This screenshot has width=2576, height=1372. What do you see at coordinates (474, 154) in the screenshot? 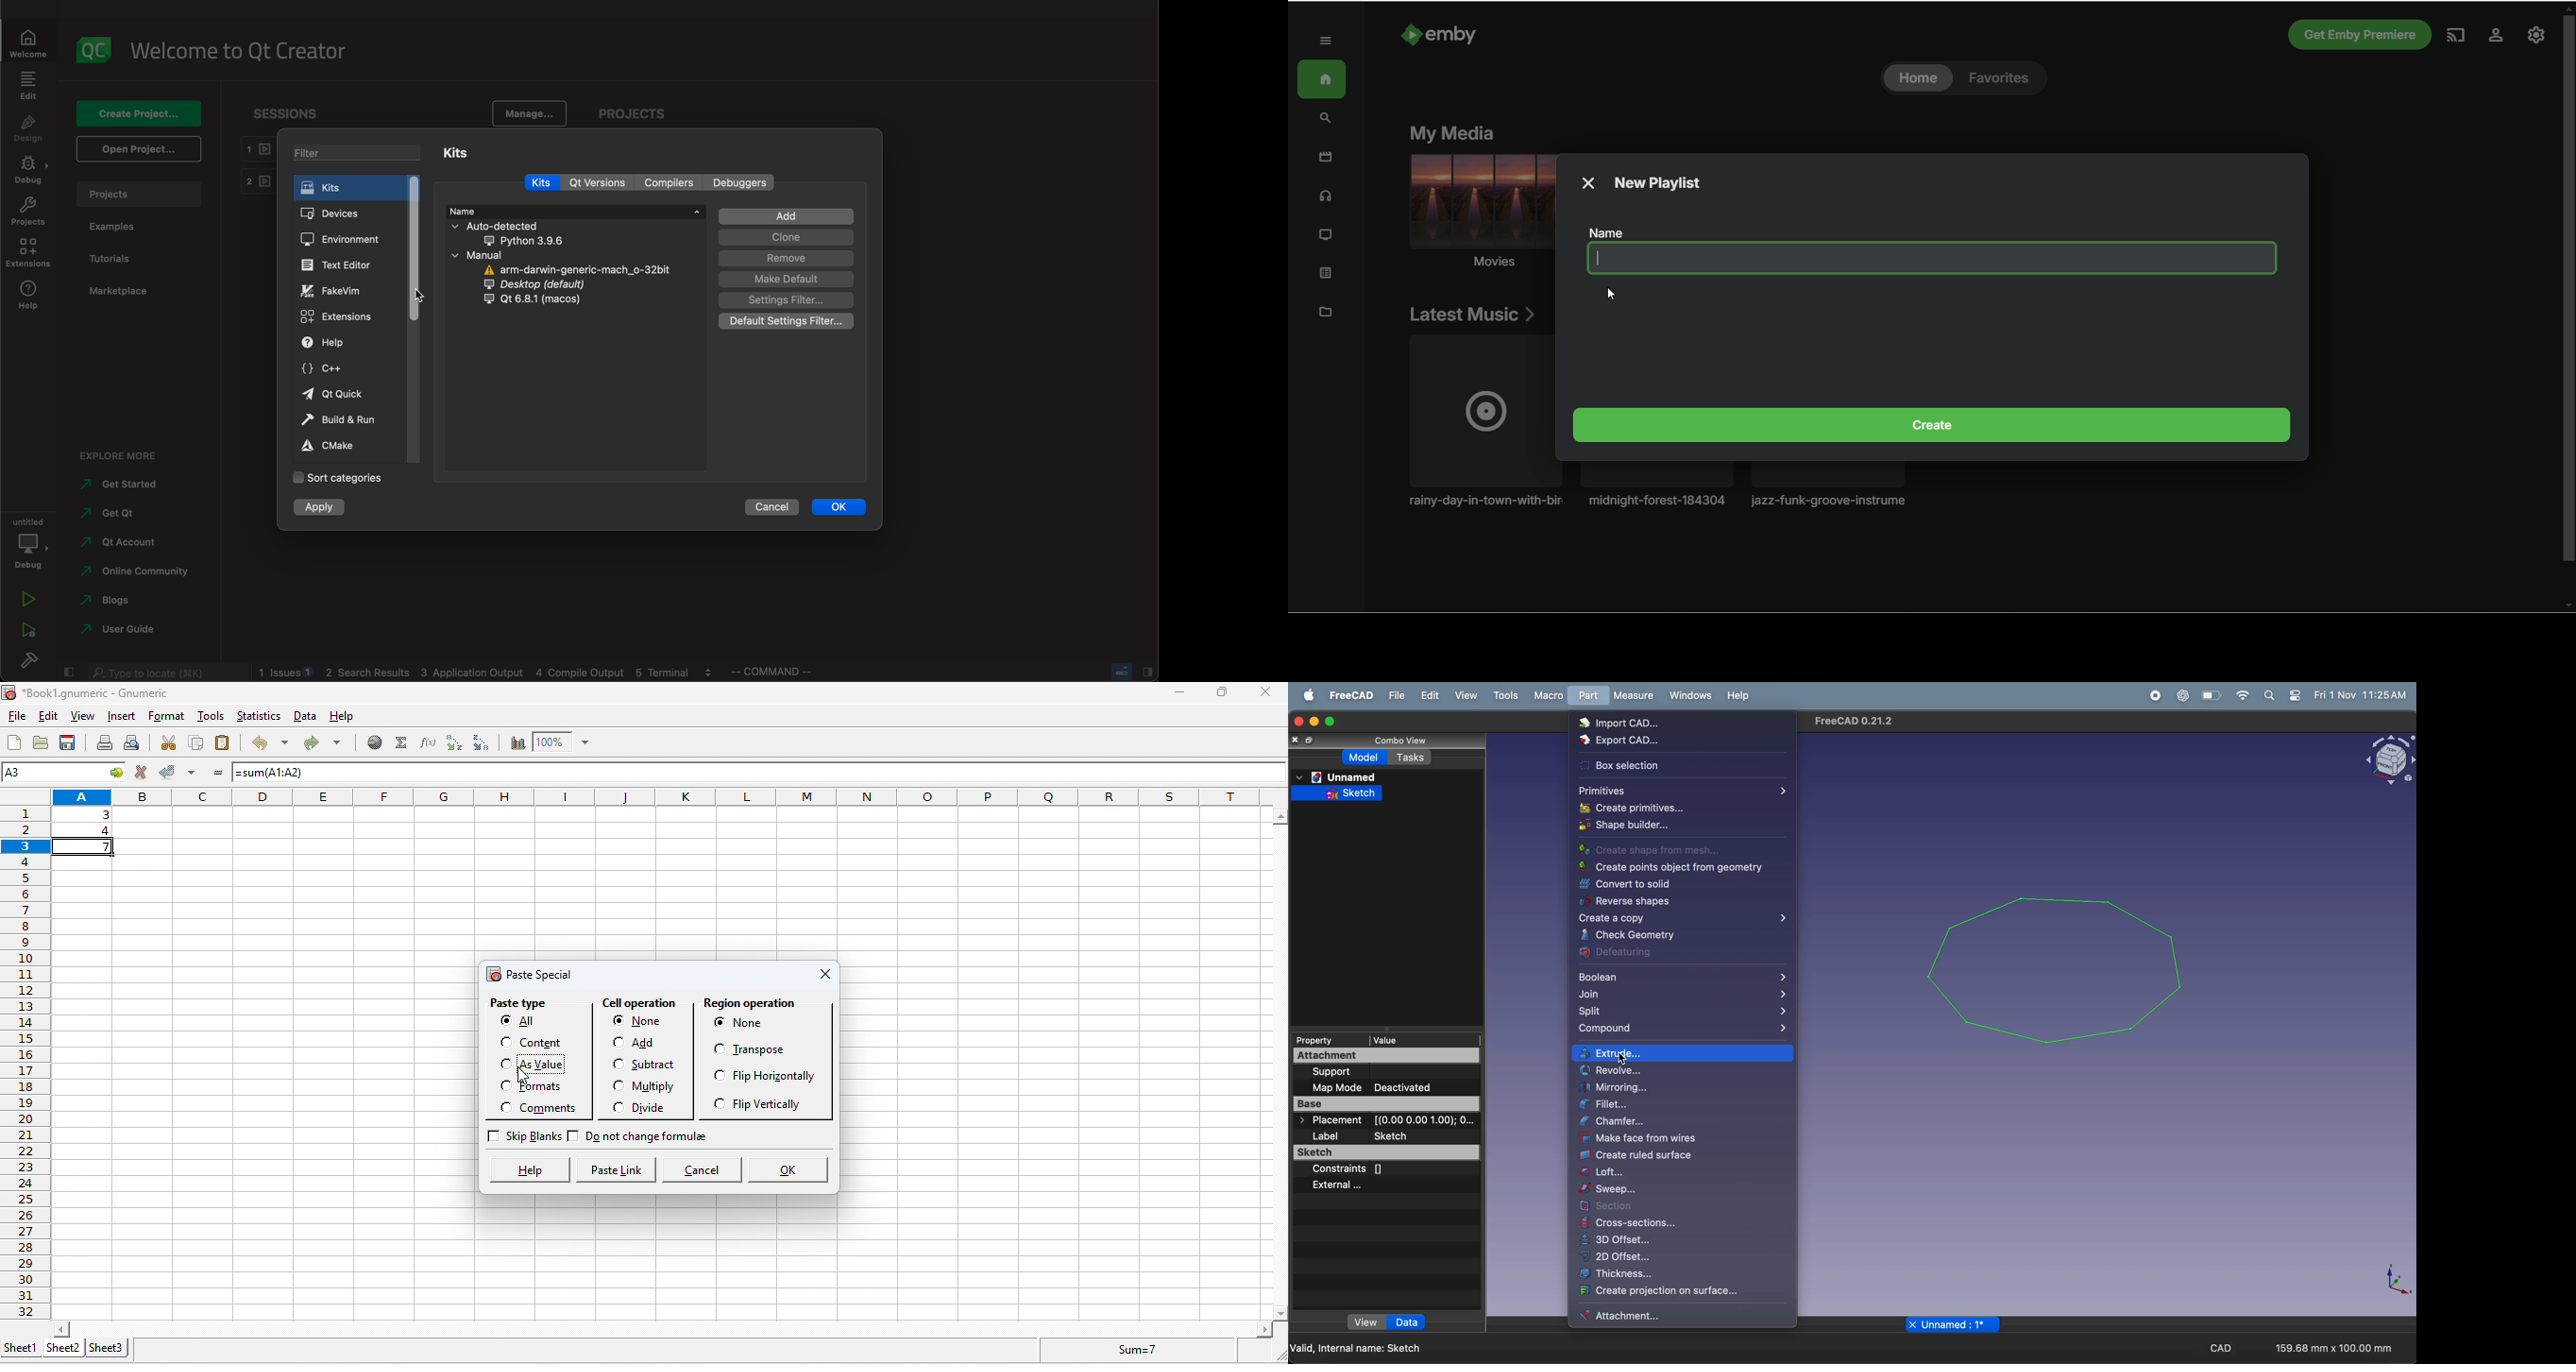
I see `kits` at bounding box center [474, 154].